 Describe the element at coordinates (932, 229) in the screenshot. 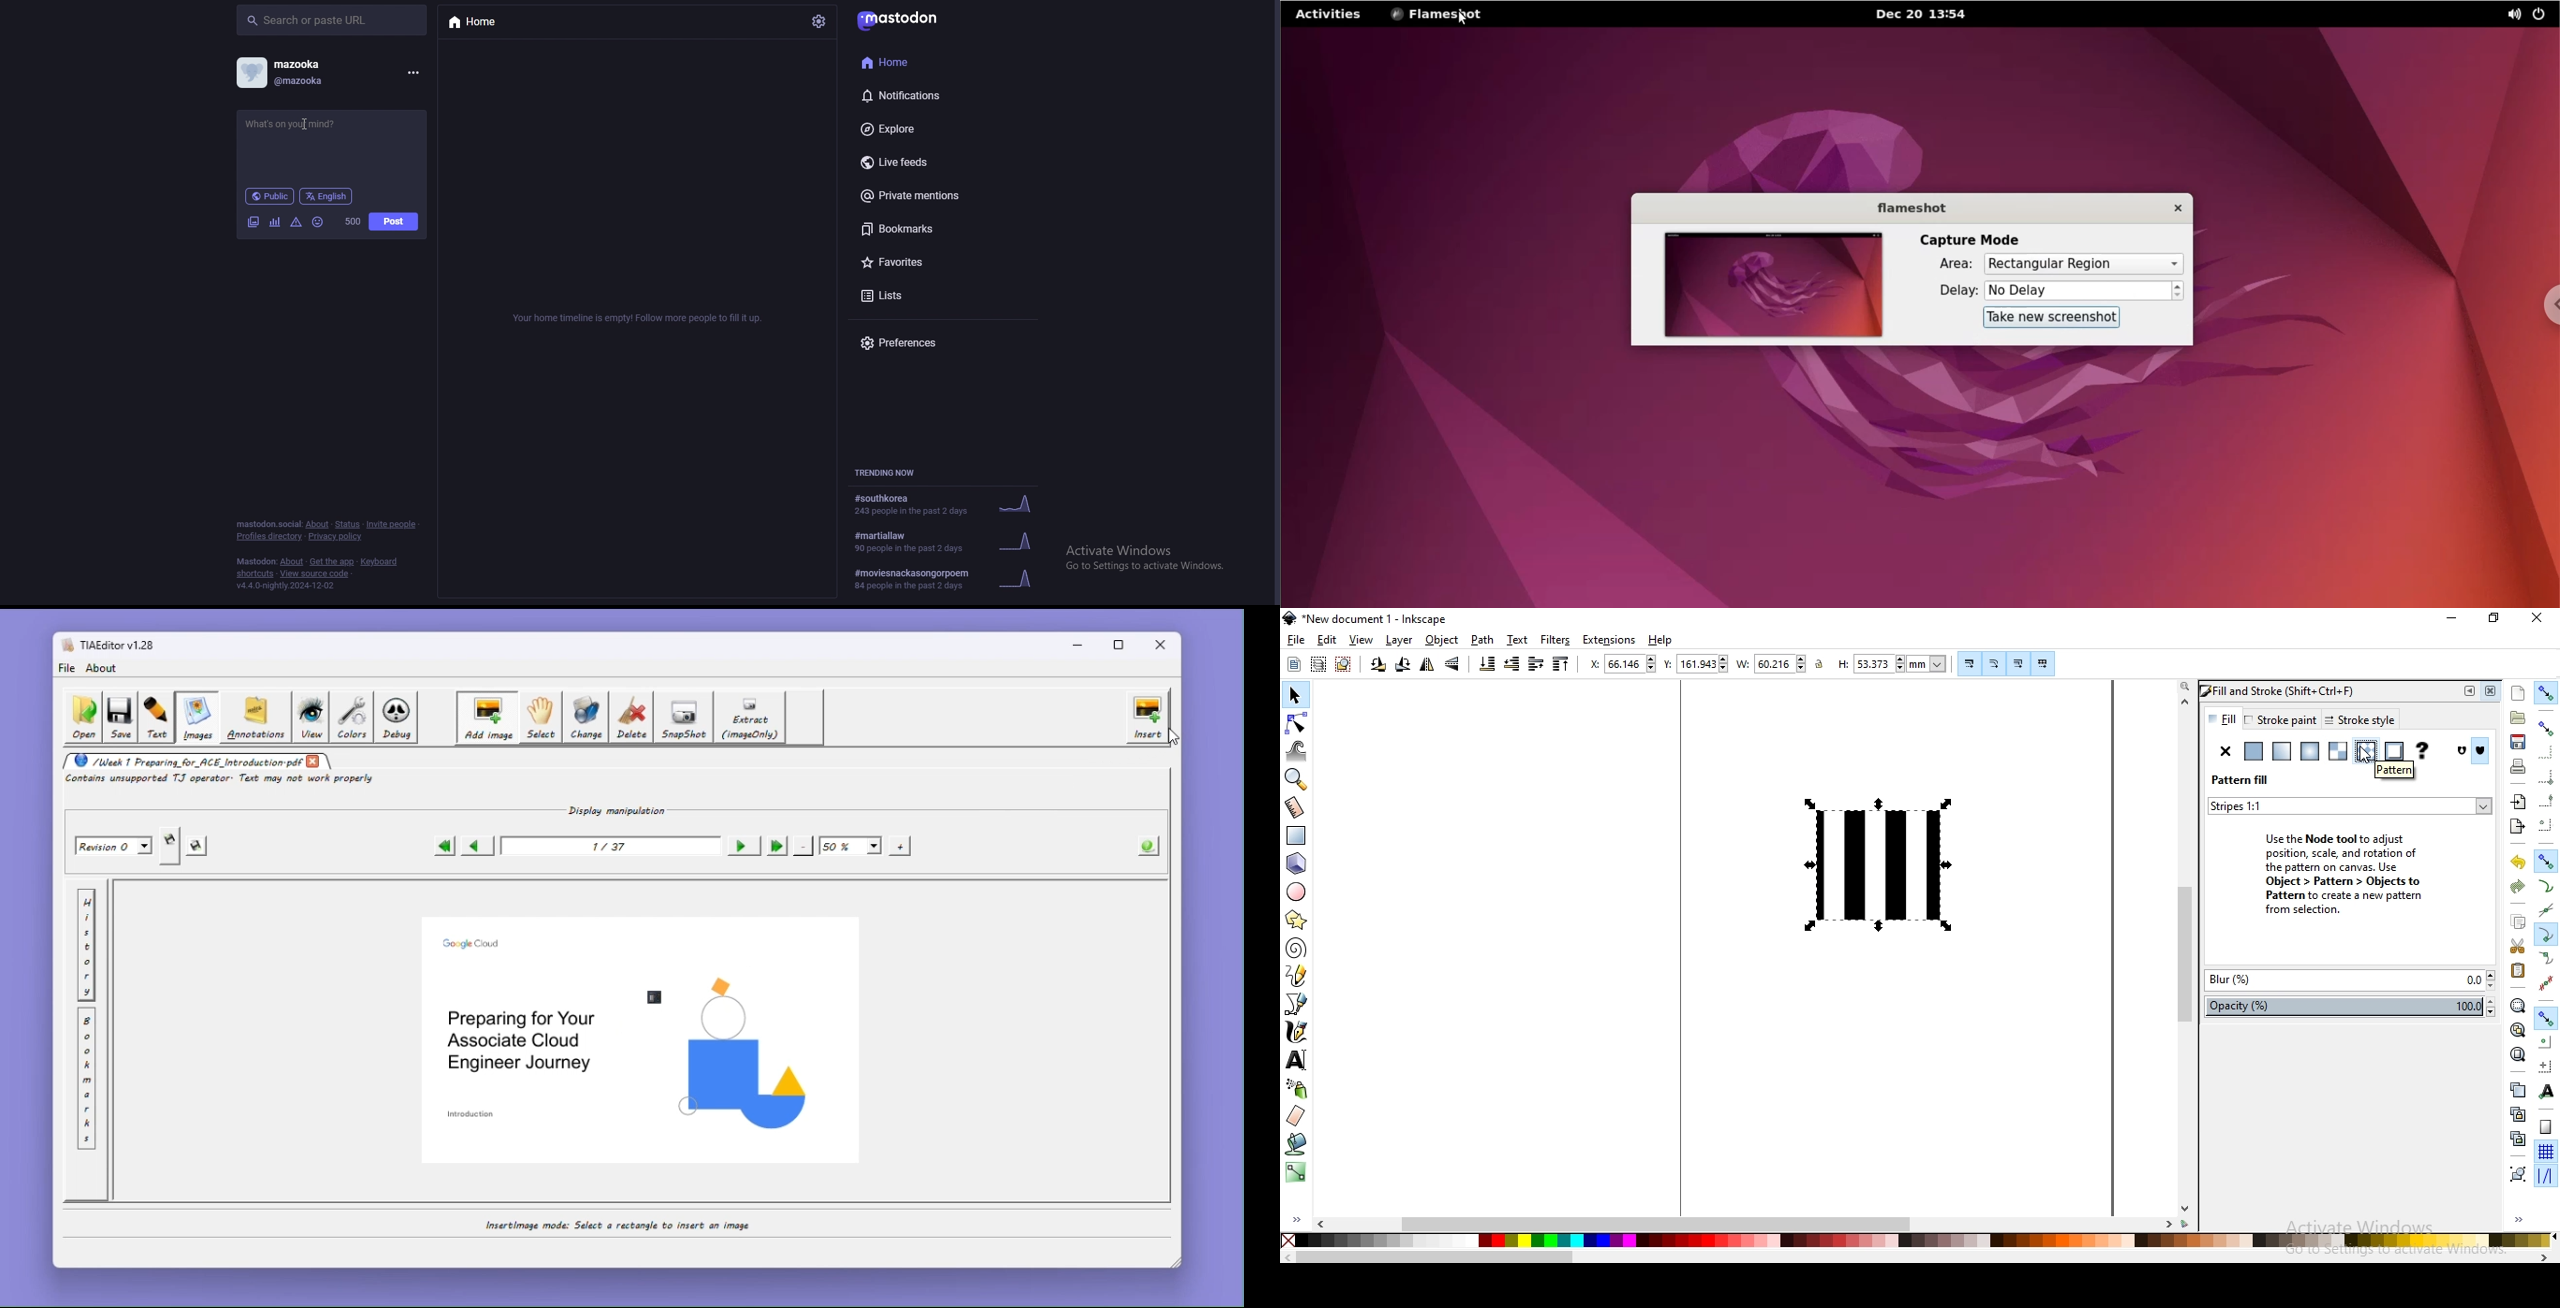

I see `bookmarks` at that location.